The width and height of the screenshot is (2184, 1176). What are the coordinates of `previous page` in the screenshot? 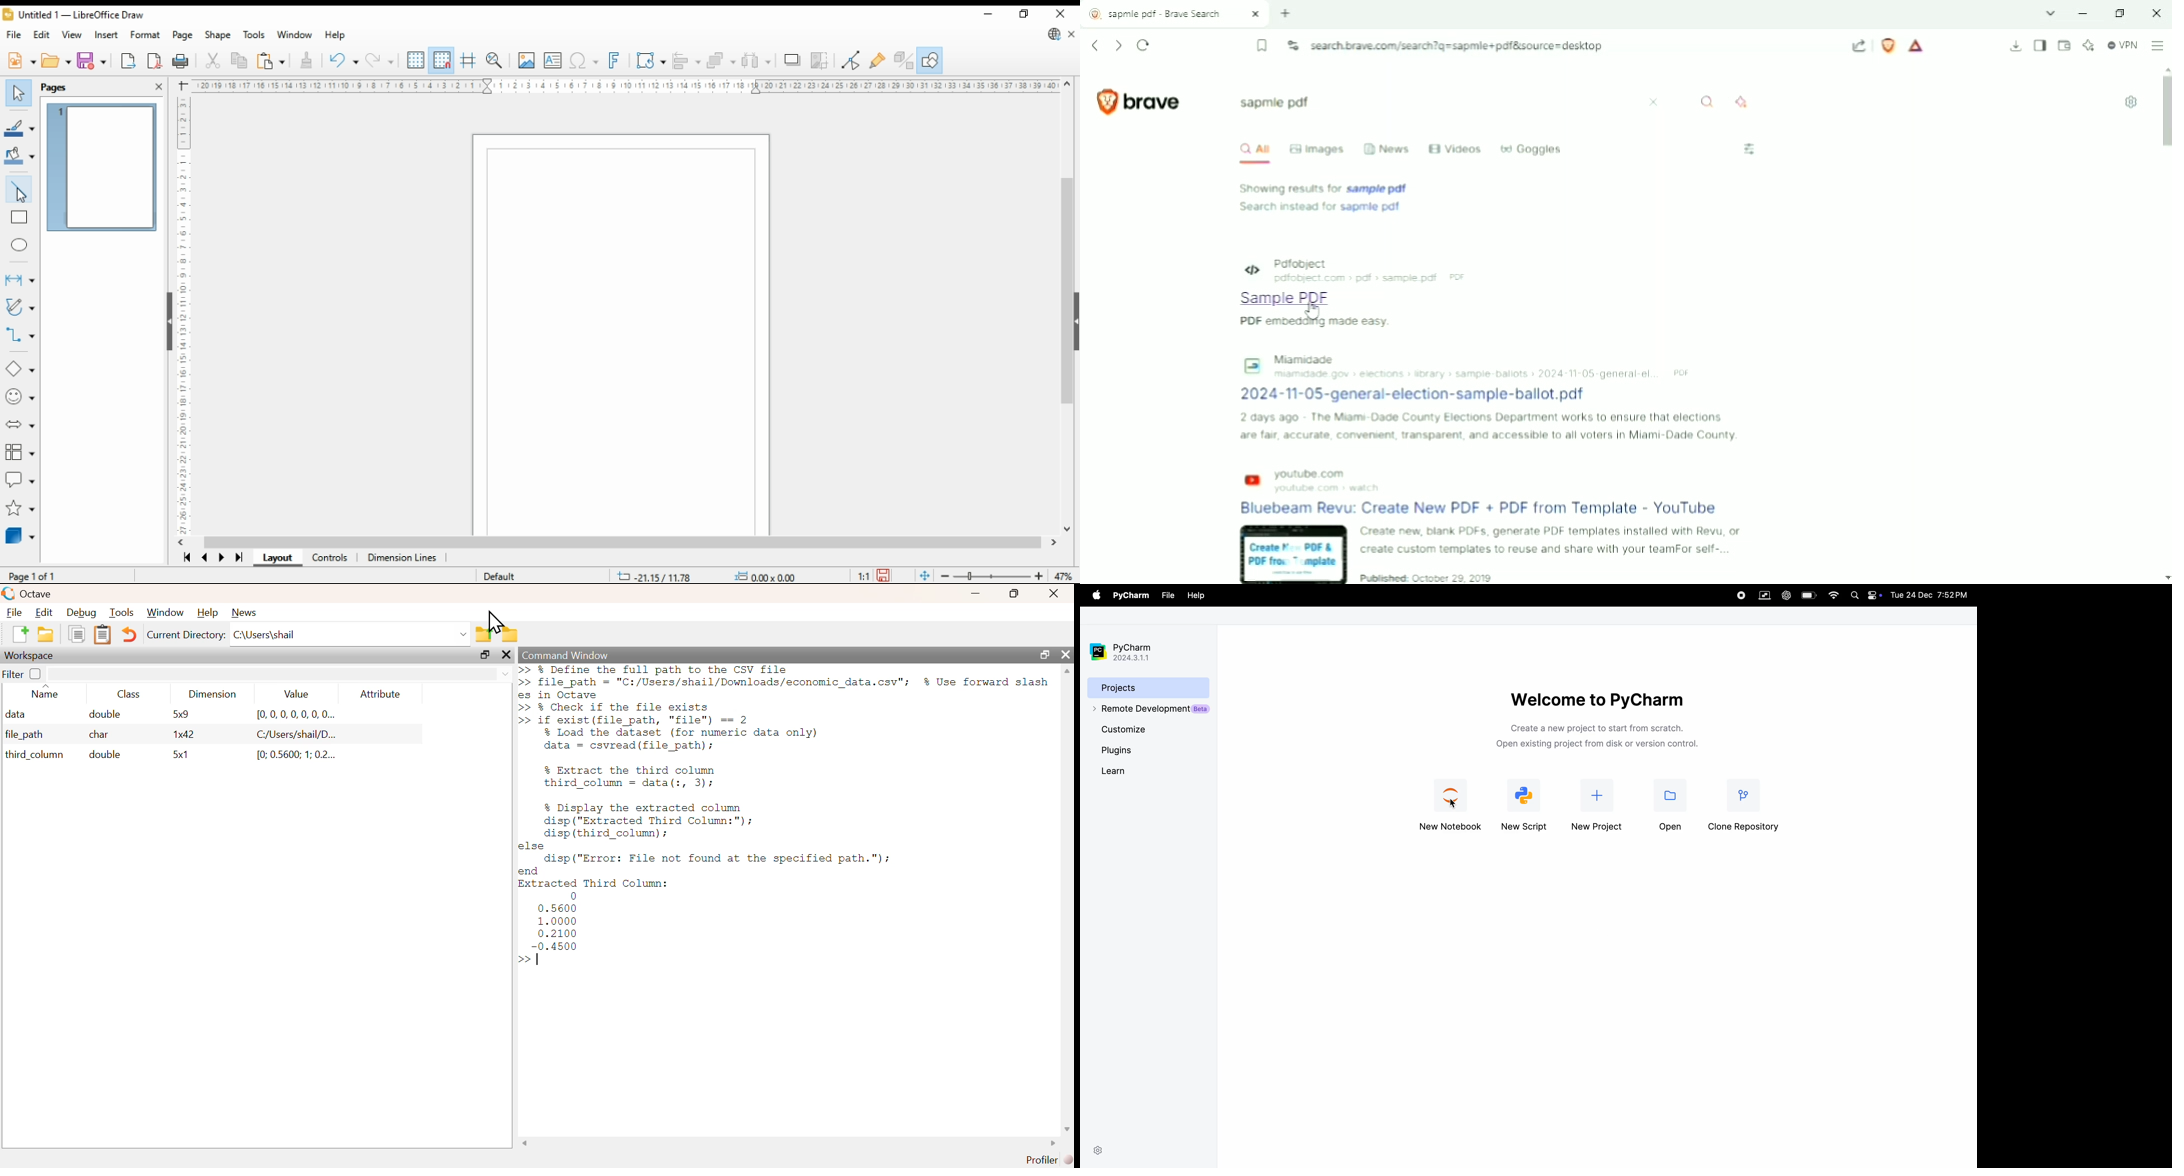 It's located at (206, 559).